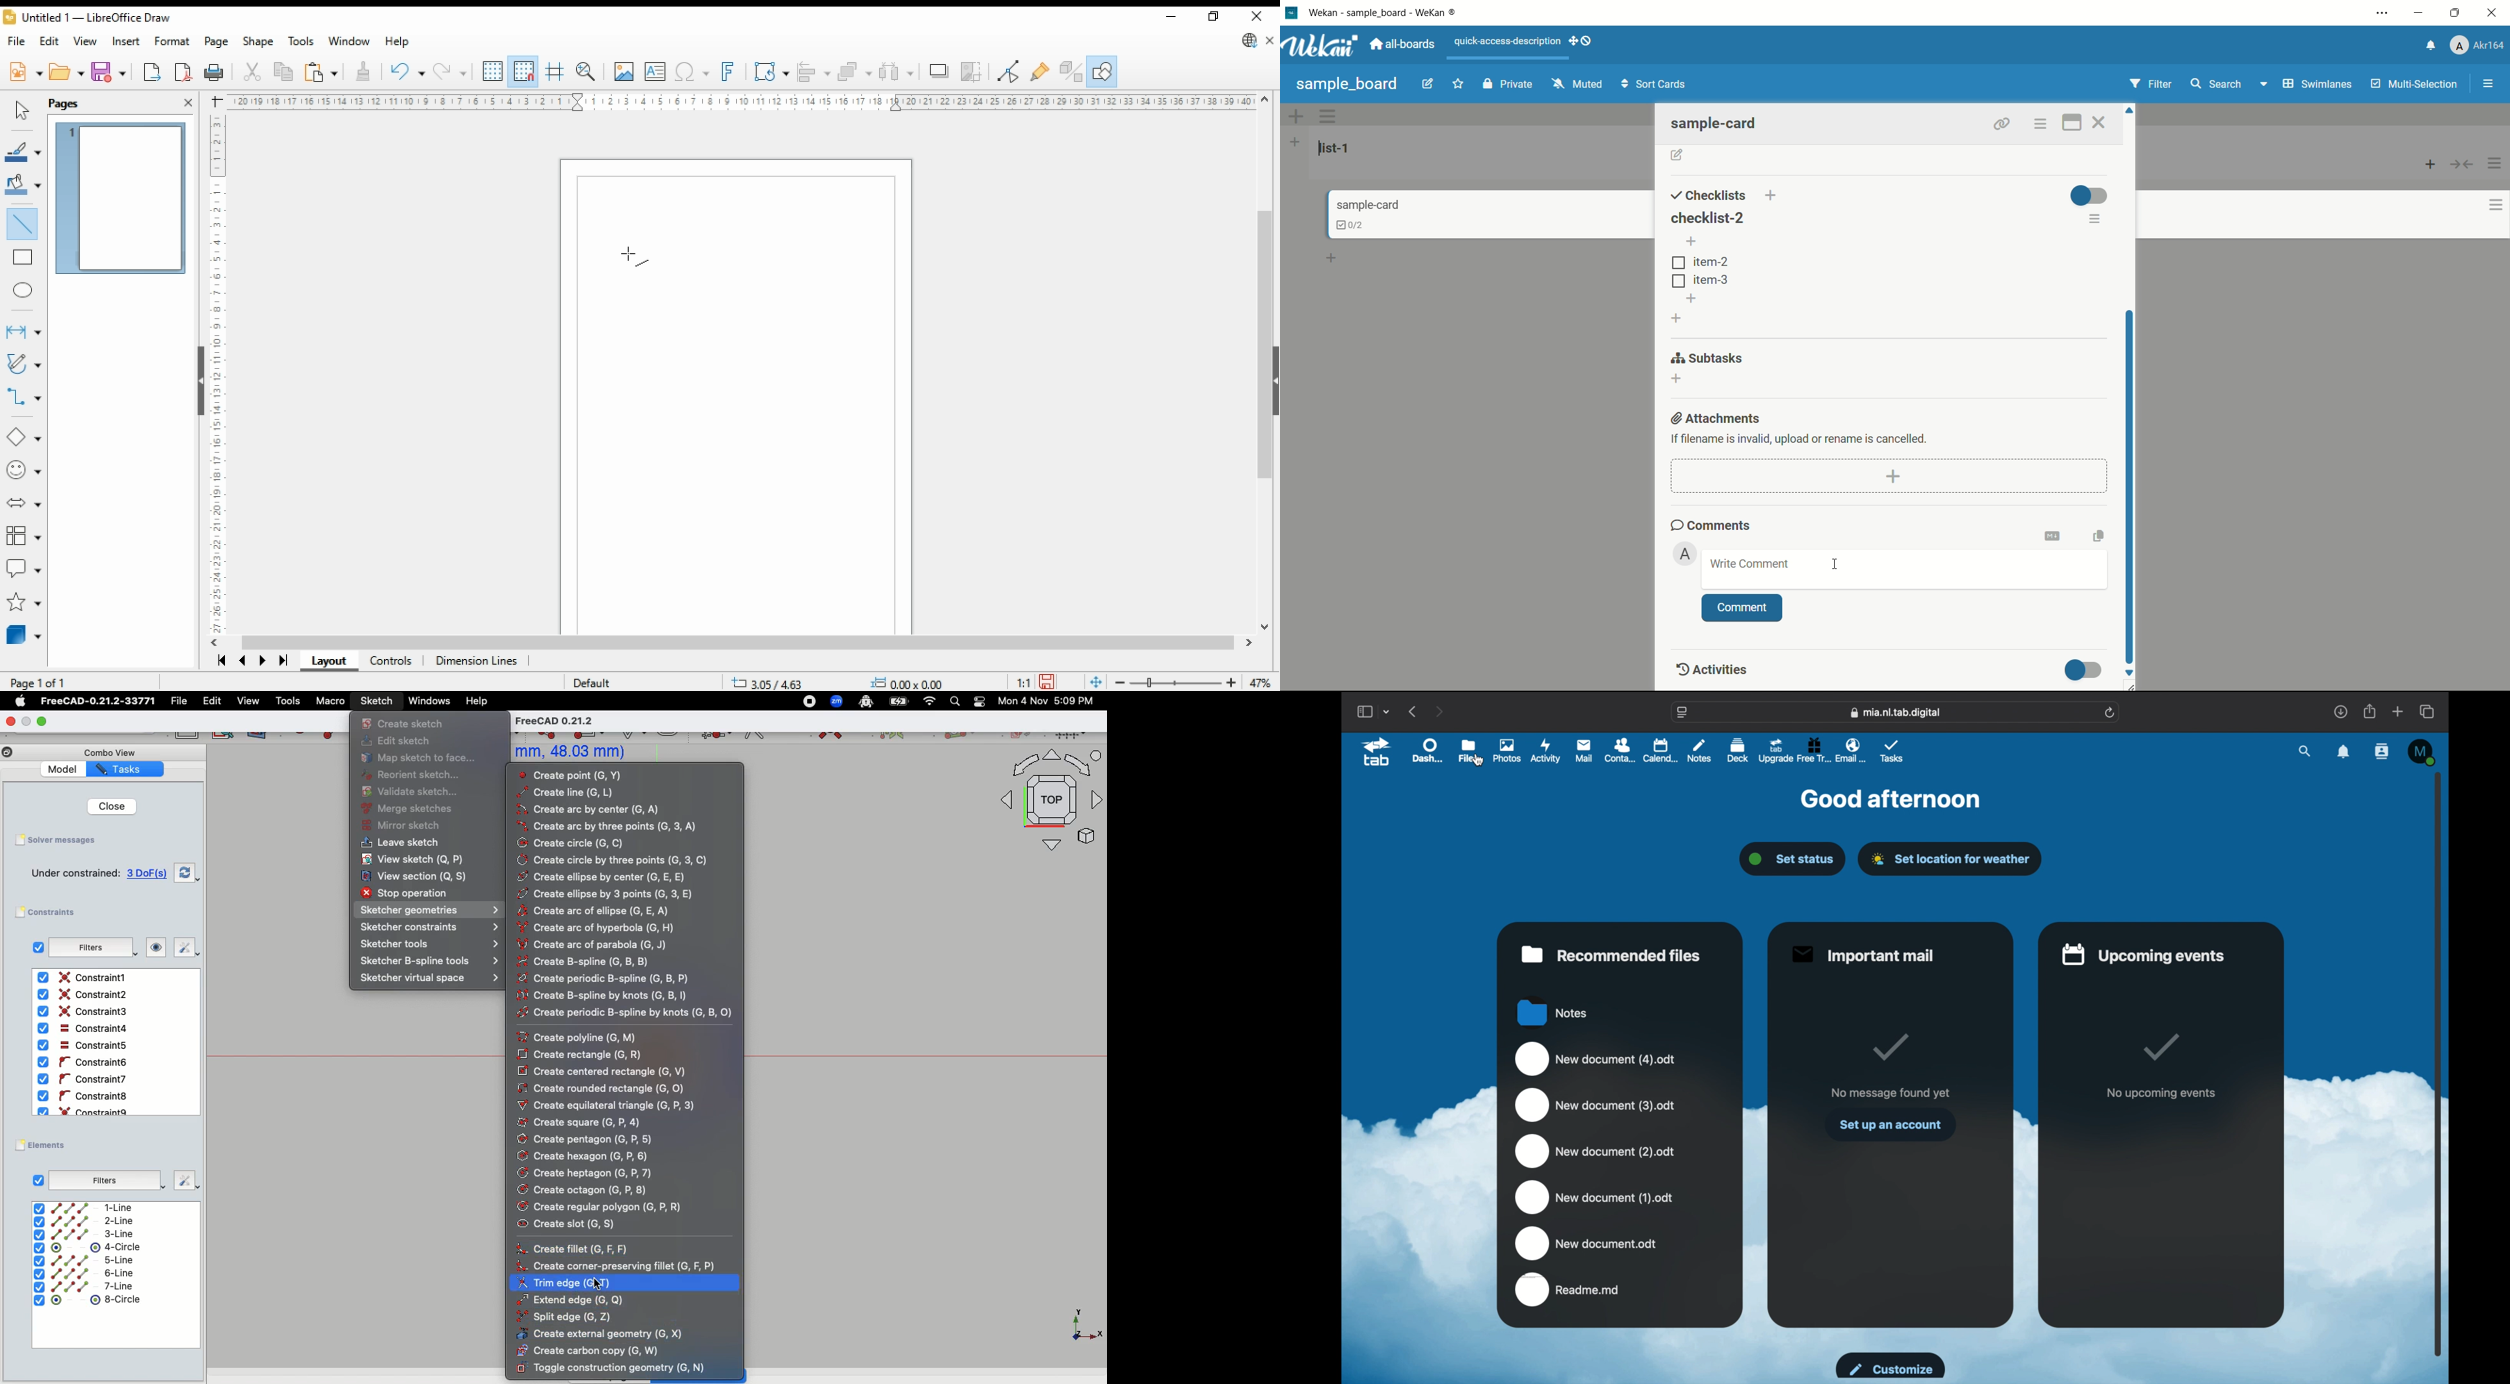 The width and height of the screenshot is (2520, 1400). Describe the element at coordinates (1863, 954) in the screenshot. I see `important mail` at that location.